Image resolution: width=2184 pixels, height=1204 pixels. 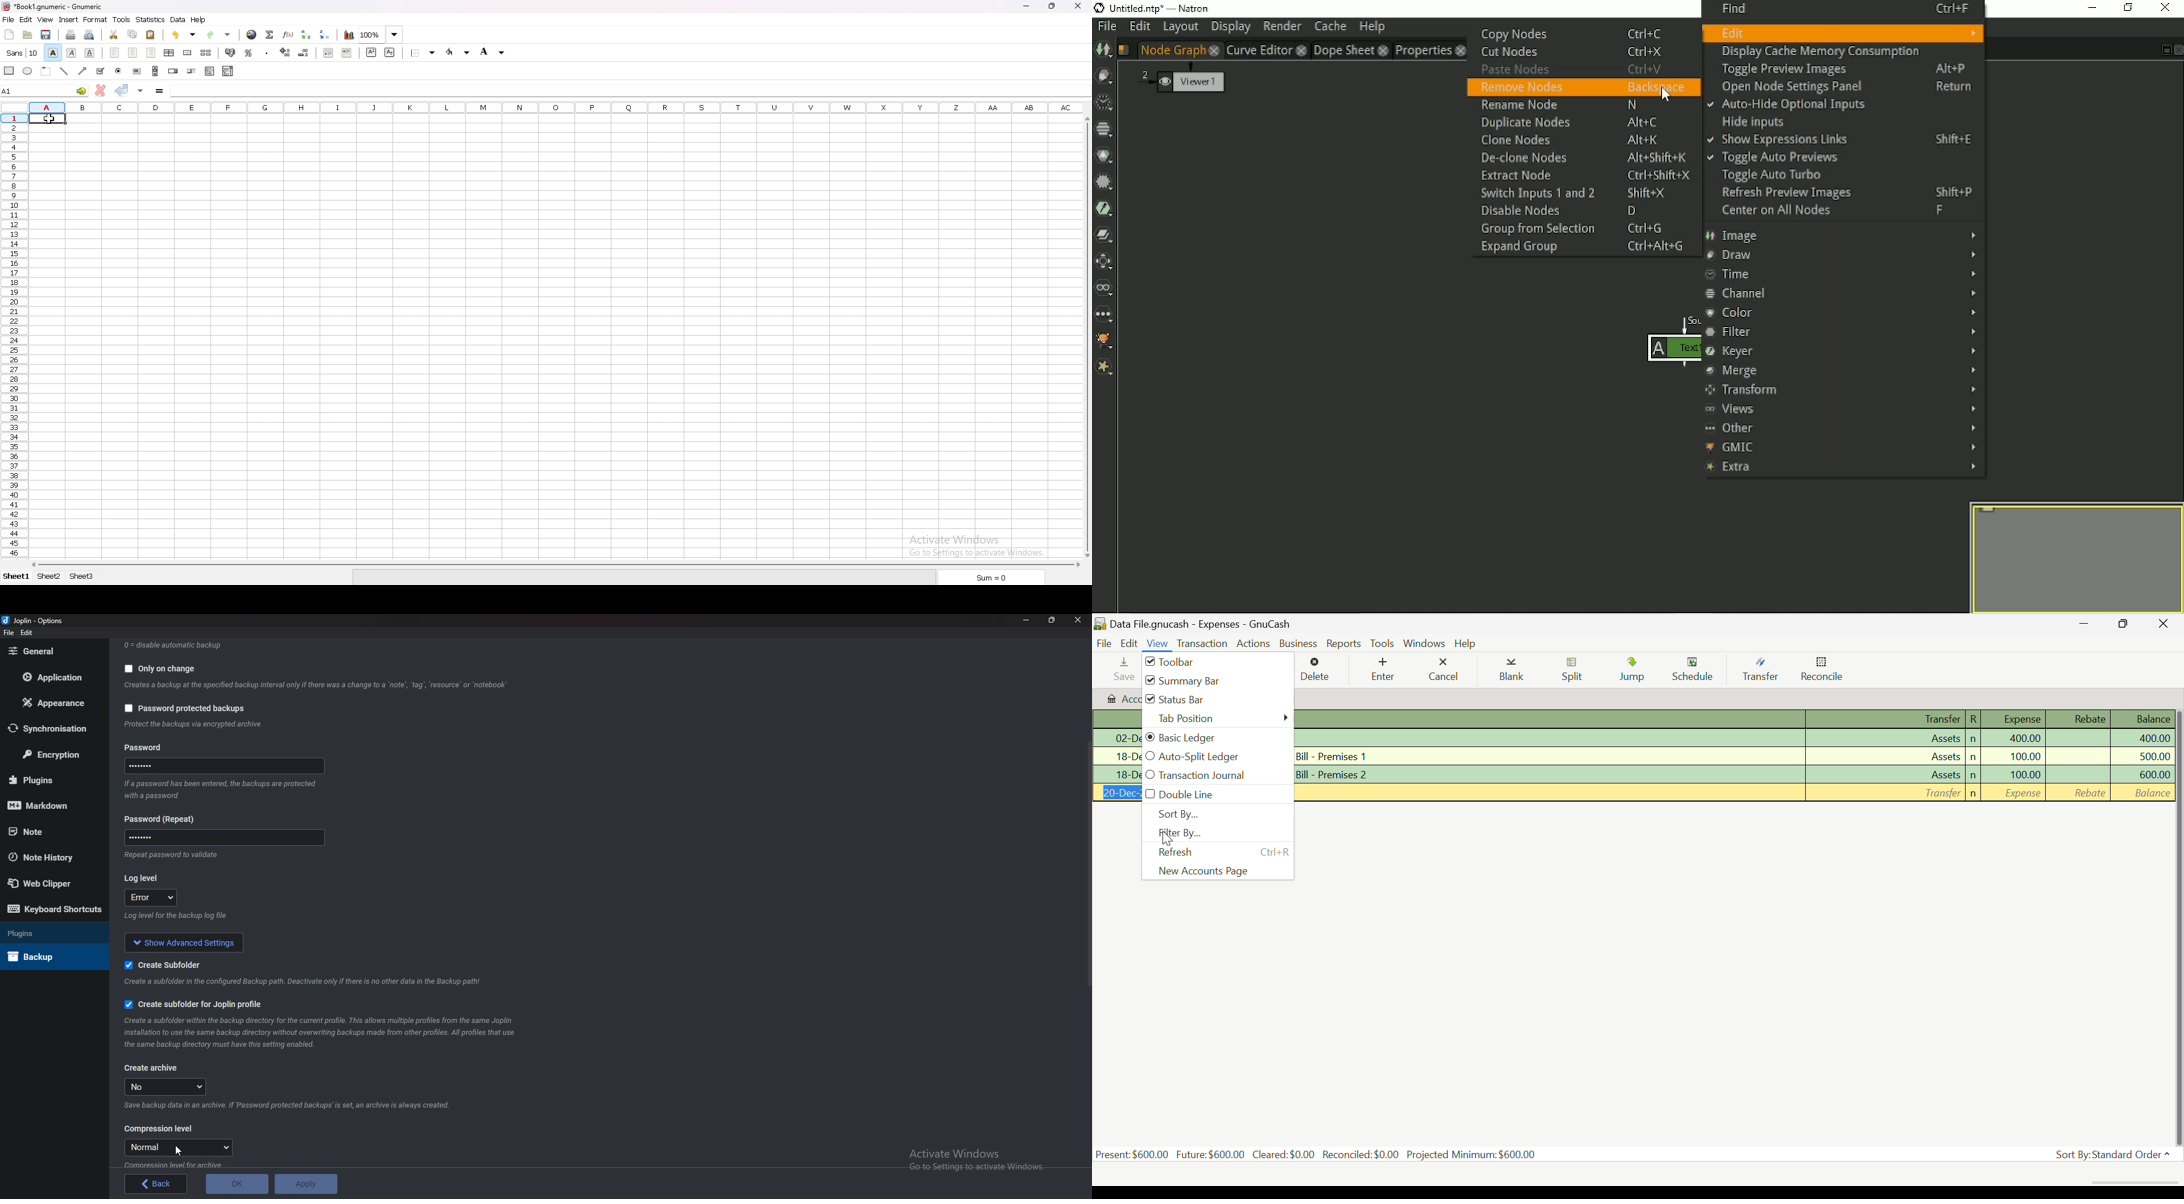 I want to click on font, so click(x=23, y=53).